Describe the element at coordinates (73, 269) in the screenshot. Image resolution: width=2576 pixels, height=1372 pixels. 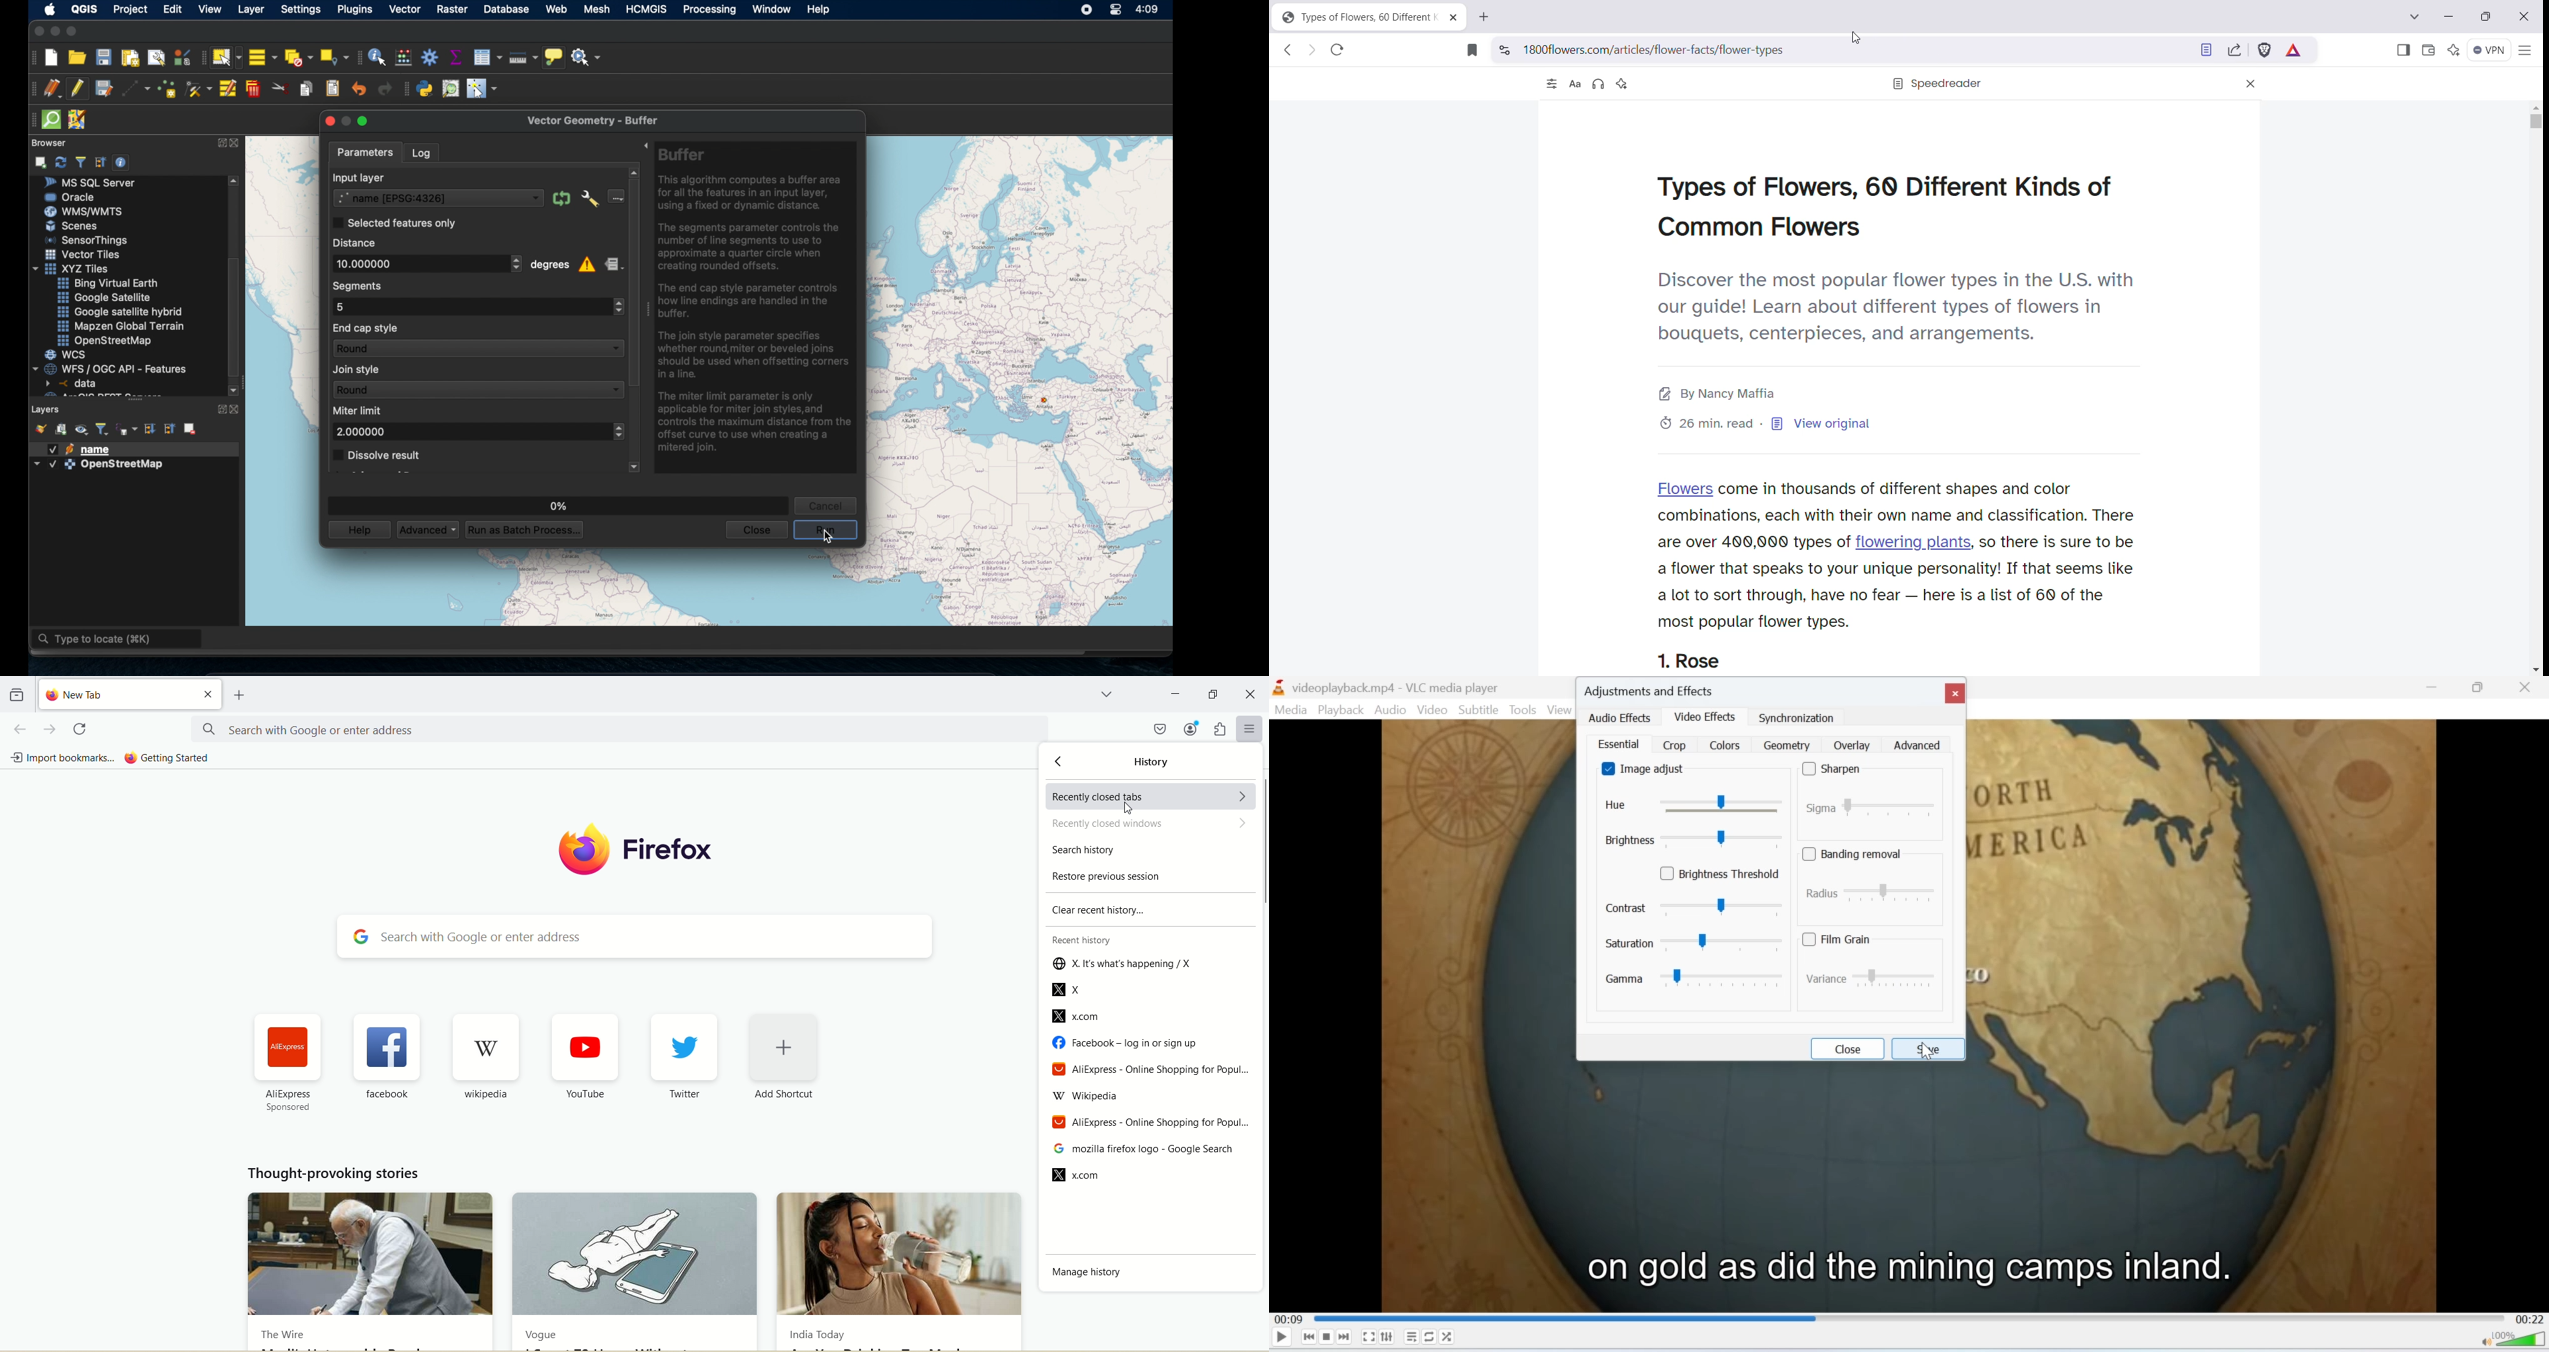
I see `xyz tiles menu` at that location.